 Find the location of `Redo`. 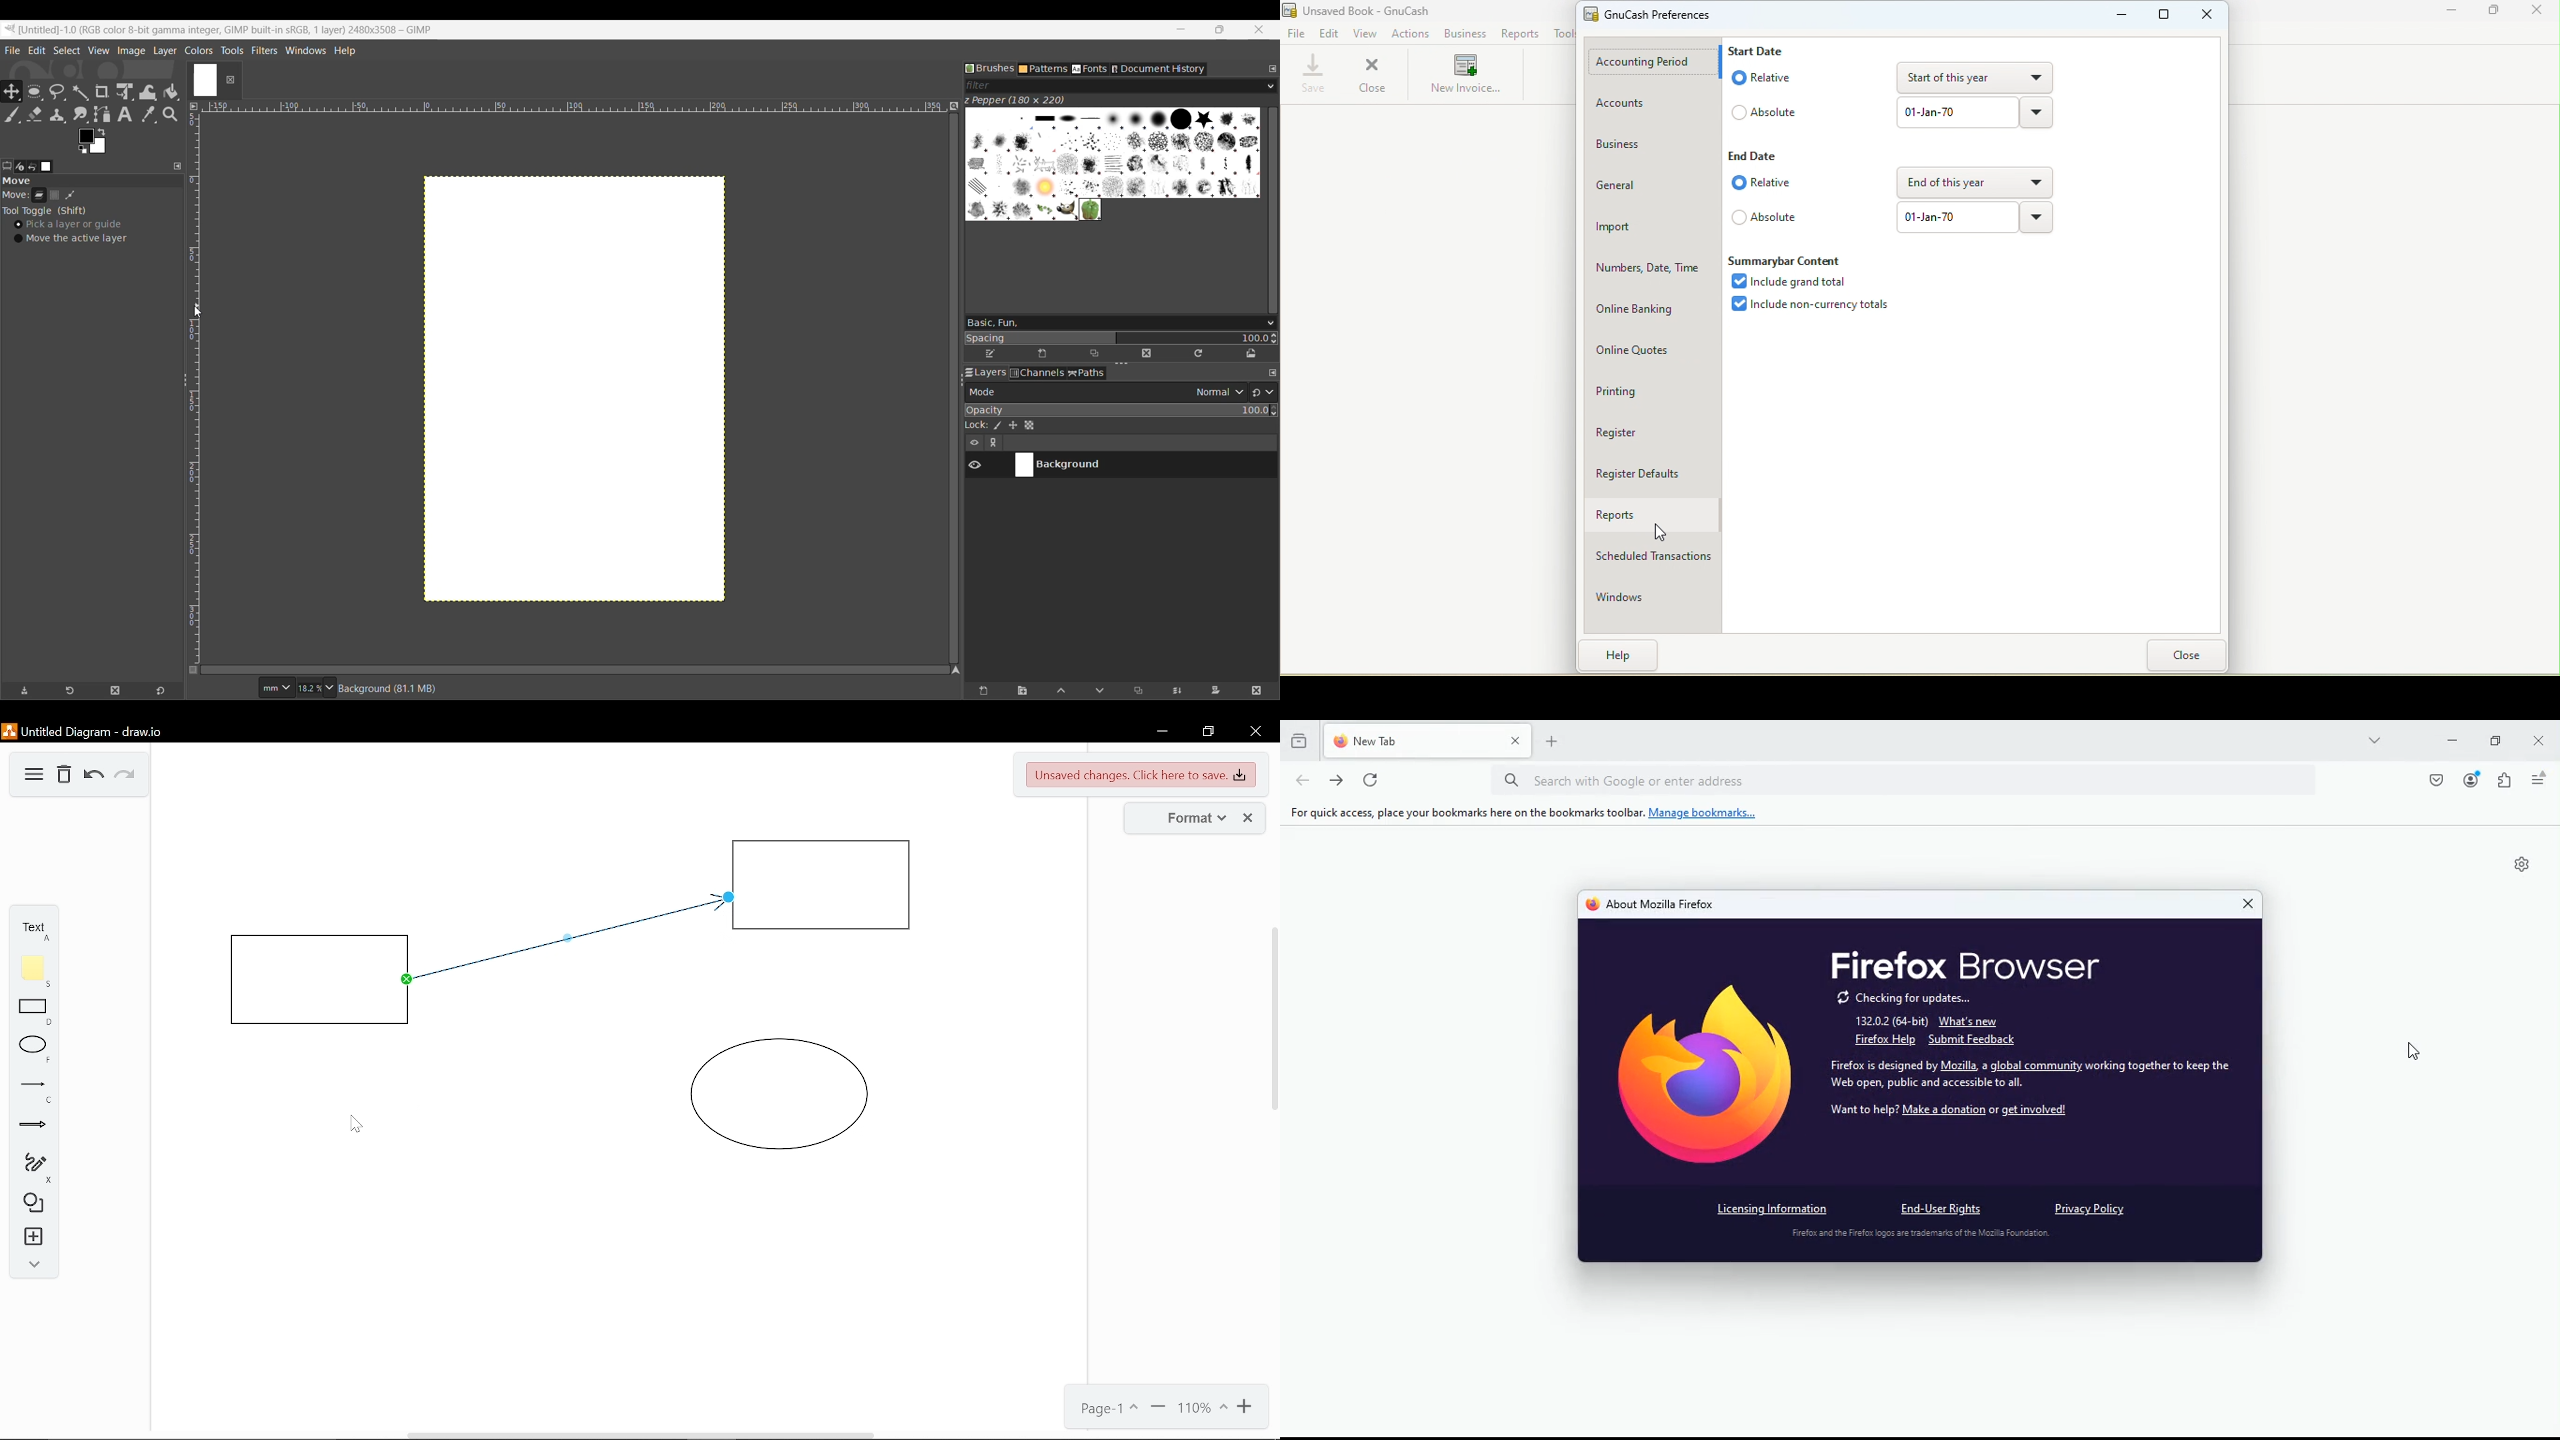

Redo is located at coordinates (123, 775).